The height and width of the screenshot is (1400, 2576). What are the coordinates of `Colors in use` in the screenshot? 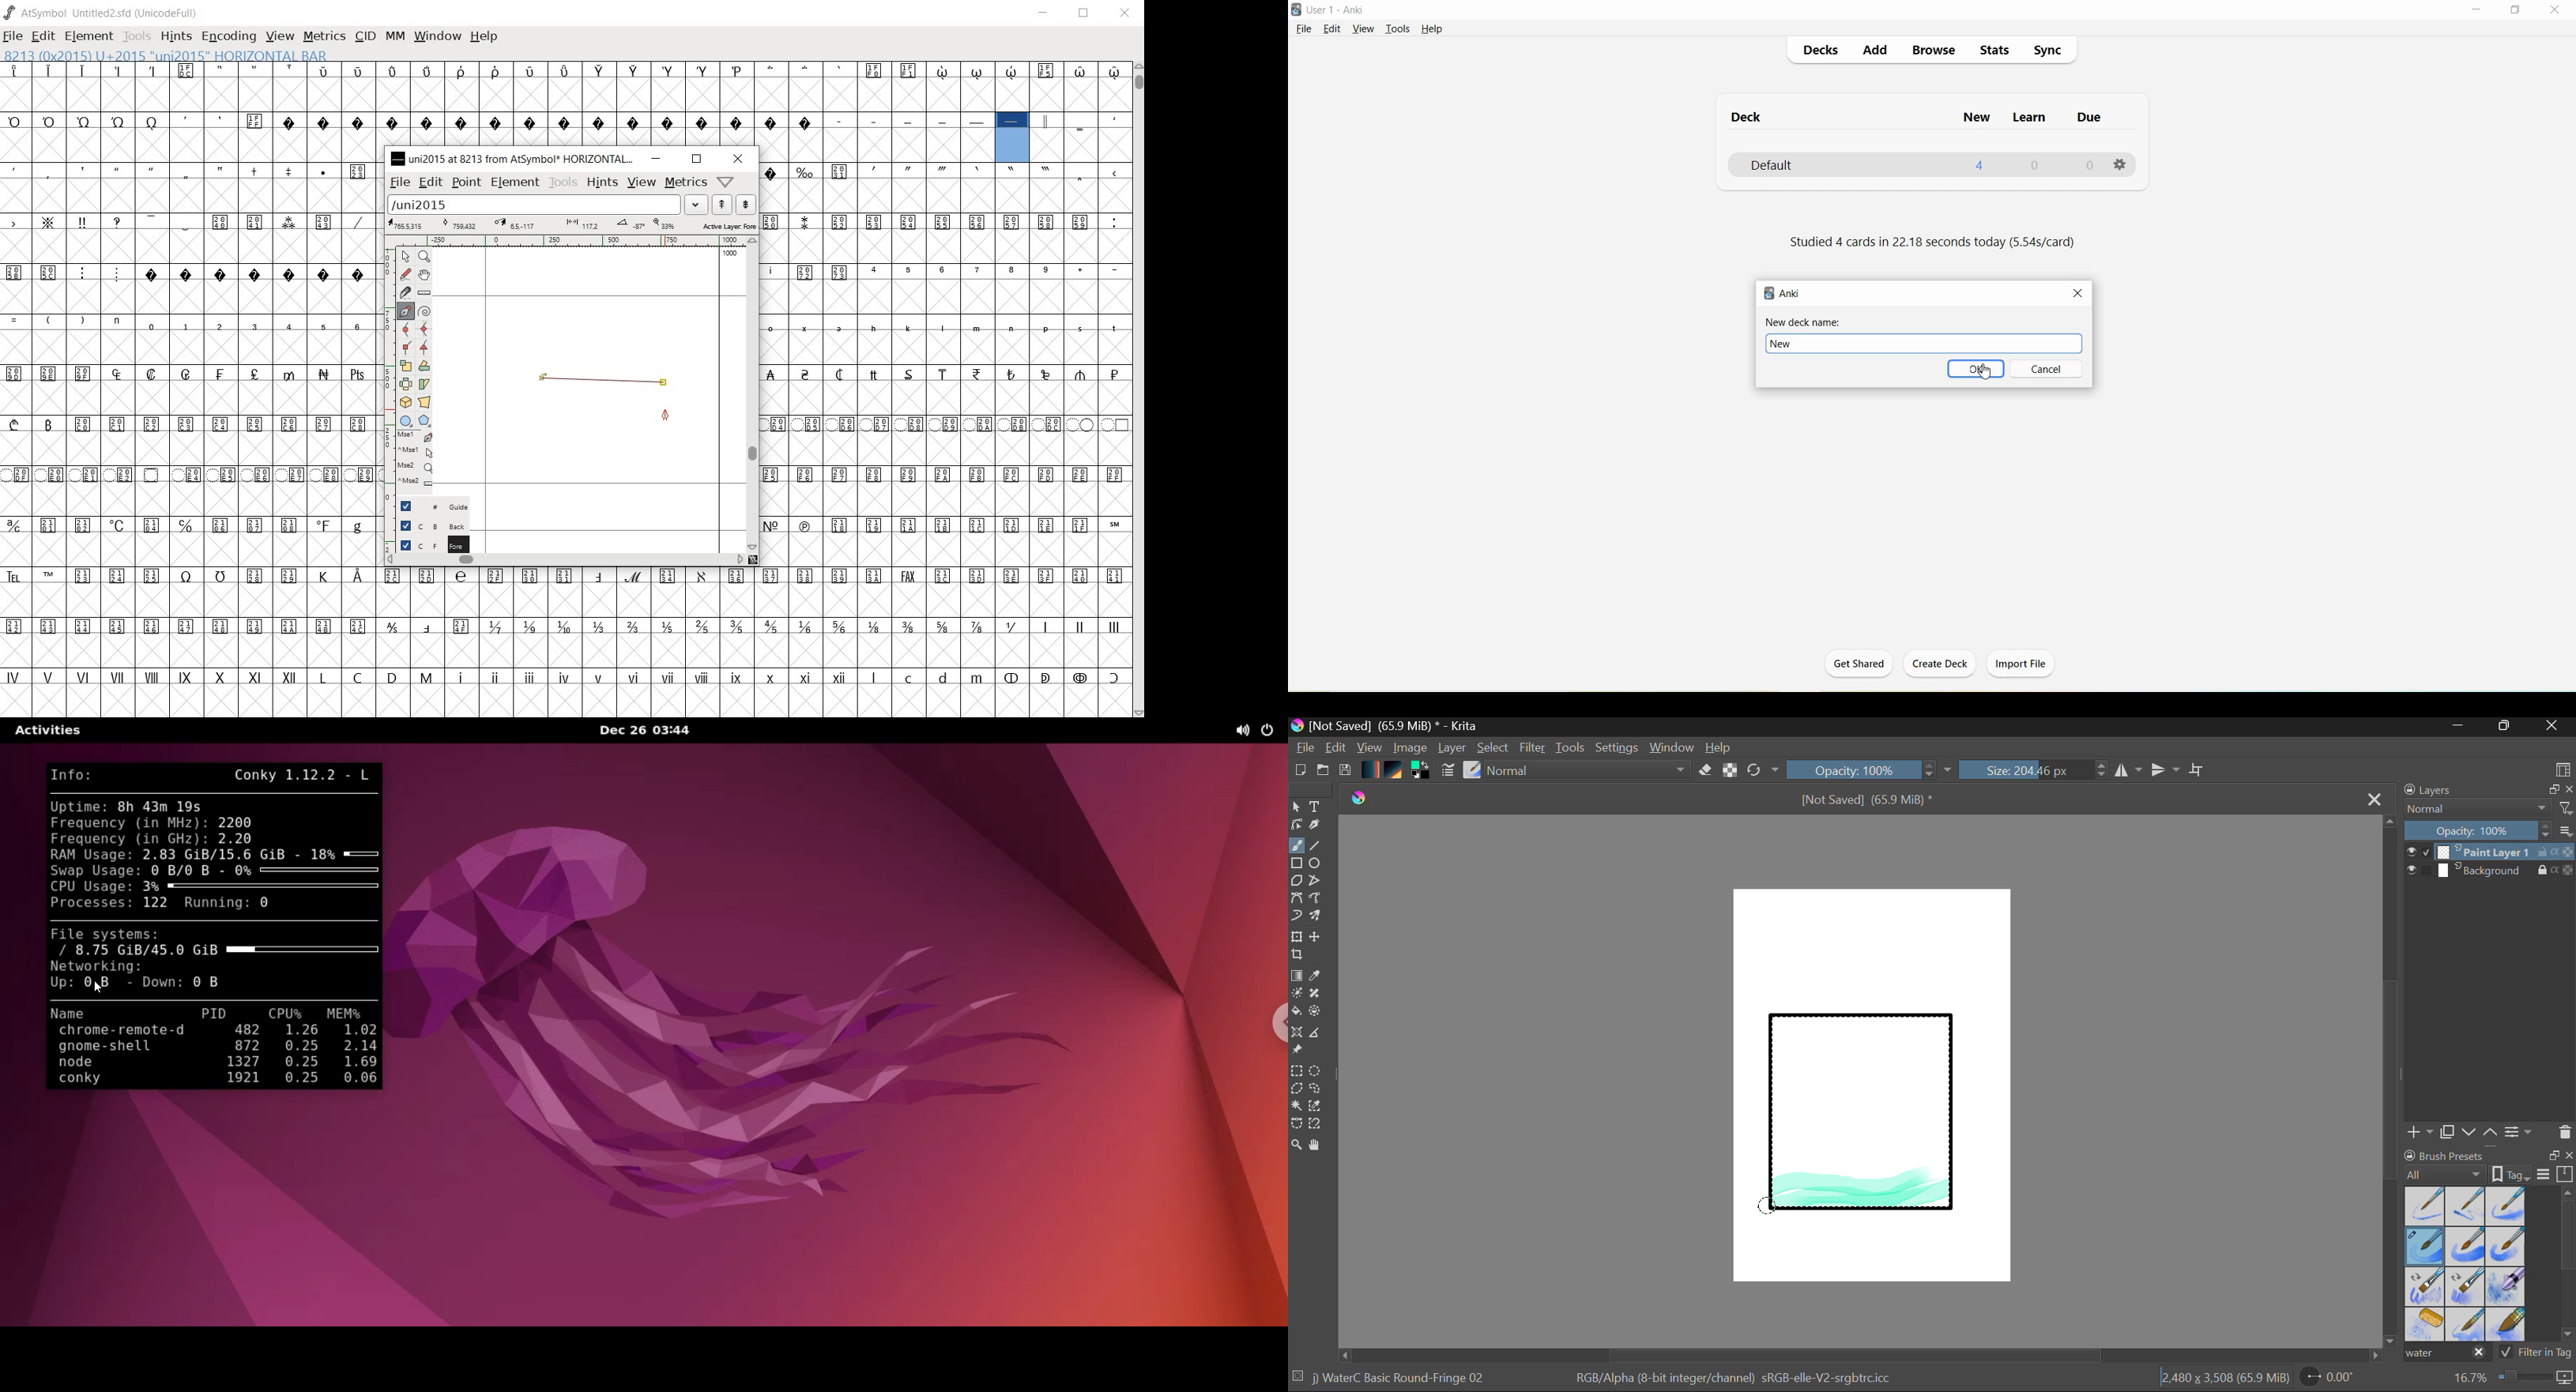 It's located at (1421, 771).